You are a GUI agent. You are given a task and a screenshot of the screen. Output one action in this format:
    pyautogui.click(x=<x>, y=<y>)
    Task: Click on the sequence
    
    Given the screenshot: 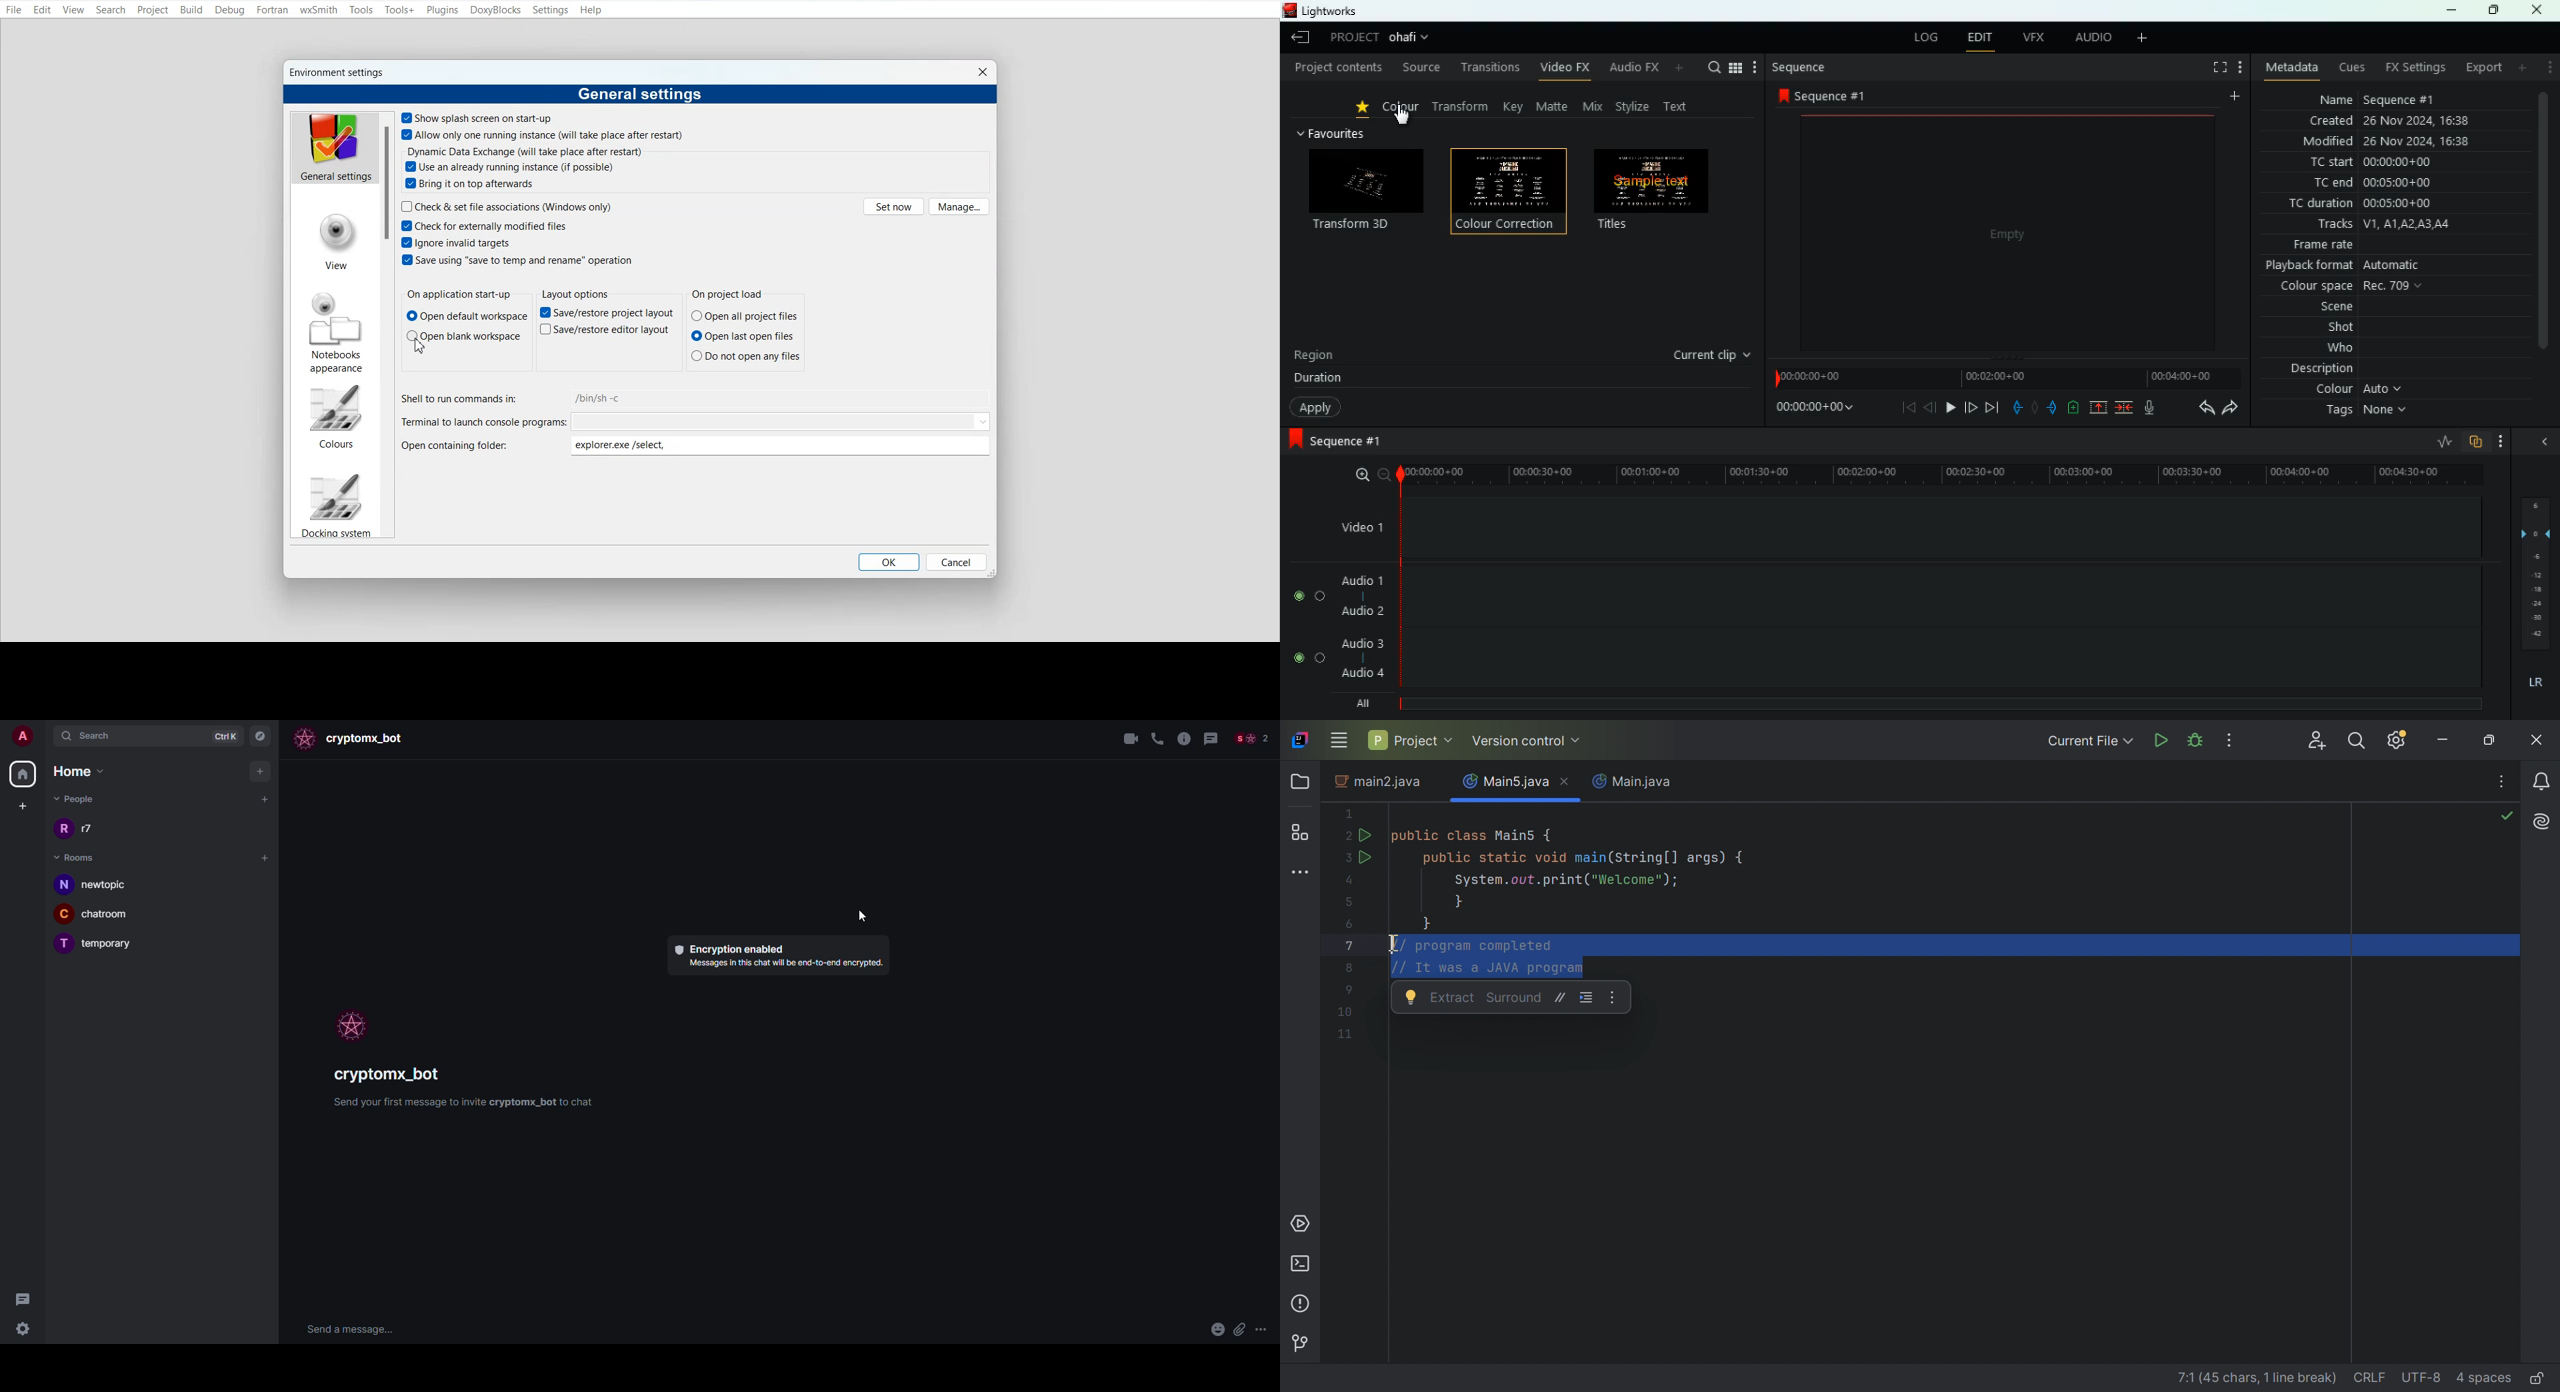 What is the action you would take?
    pyautogui.click(x=1355, y=441)
    